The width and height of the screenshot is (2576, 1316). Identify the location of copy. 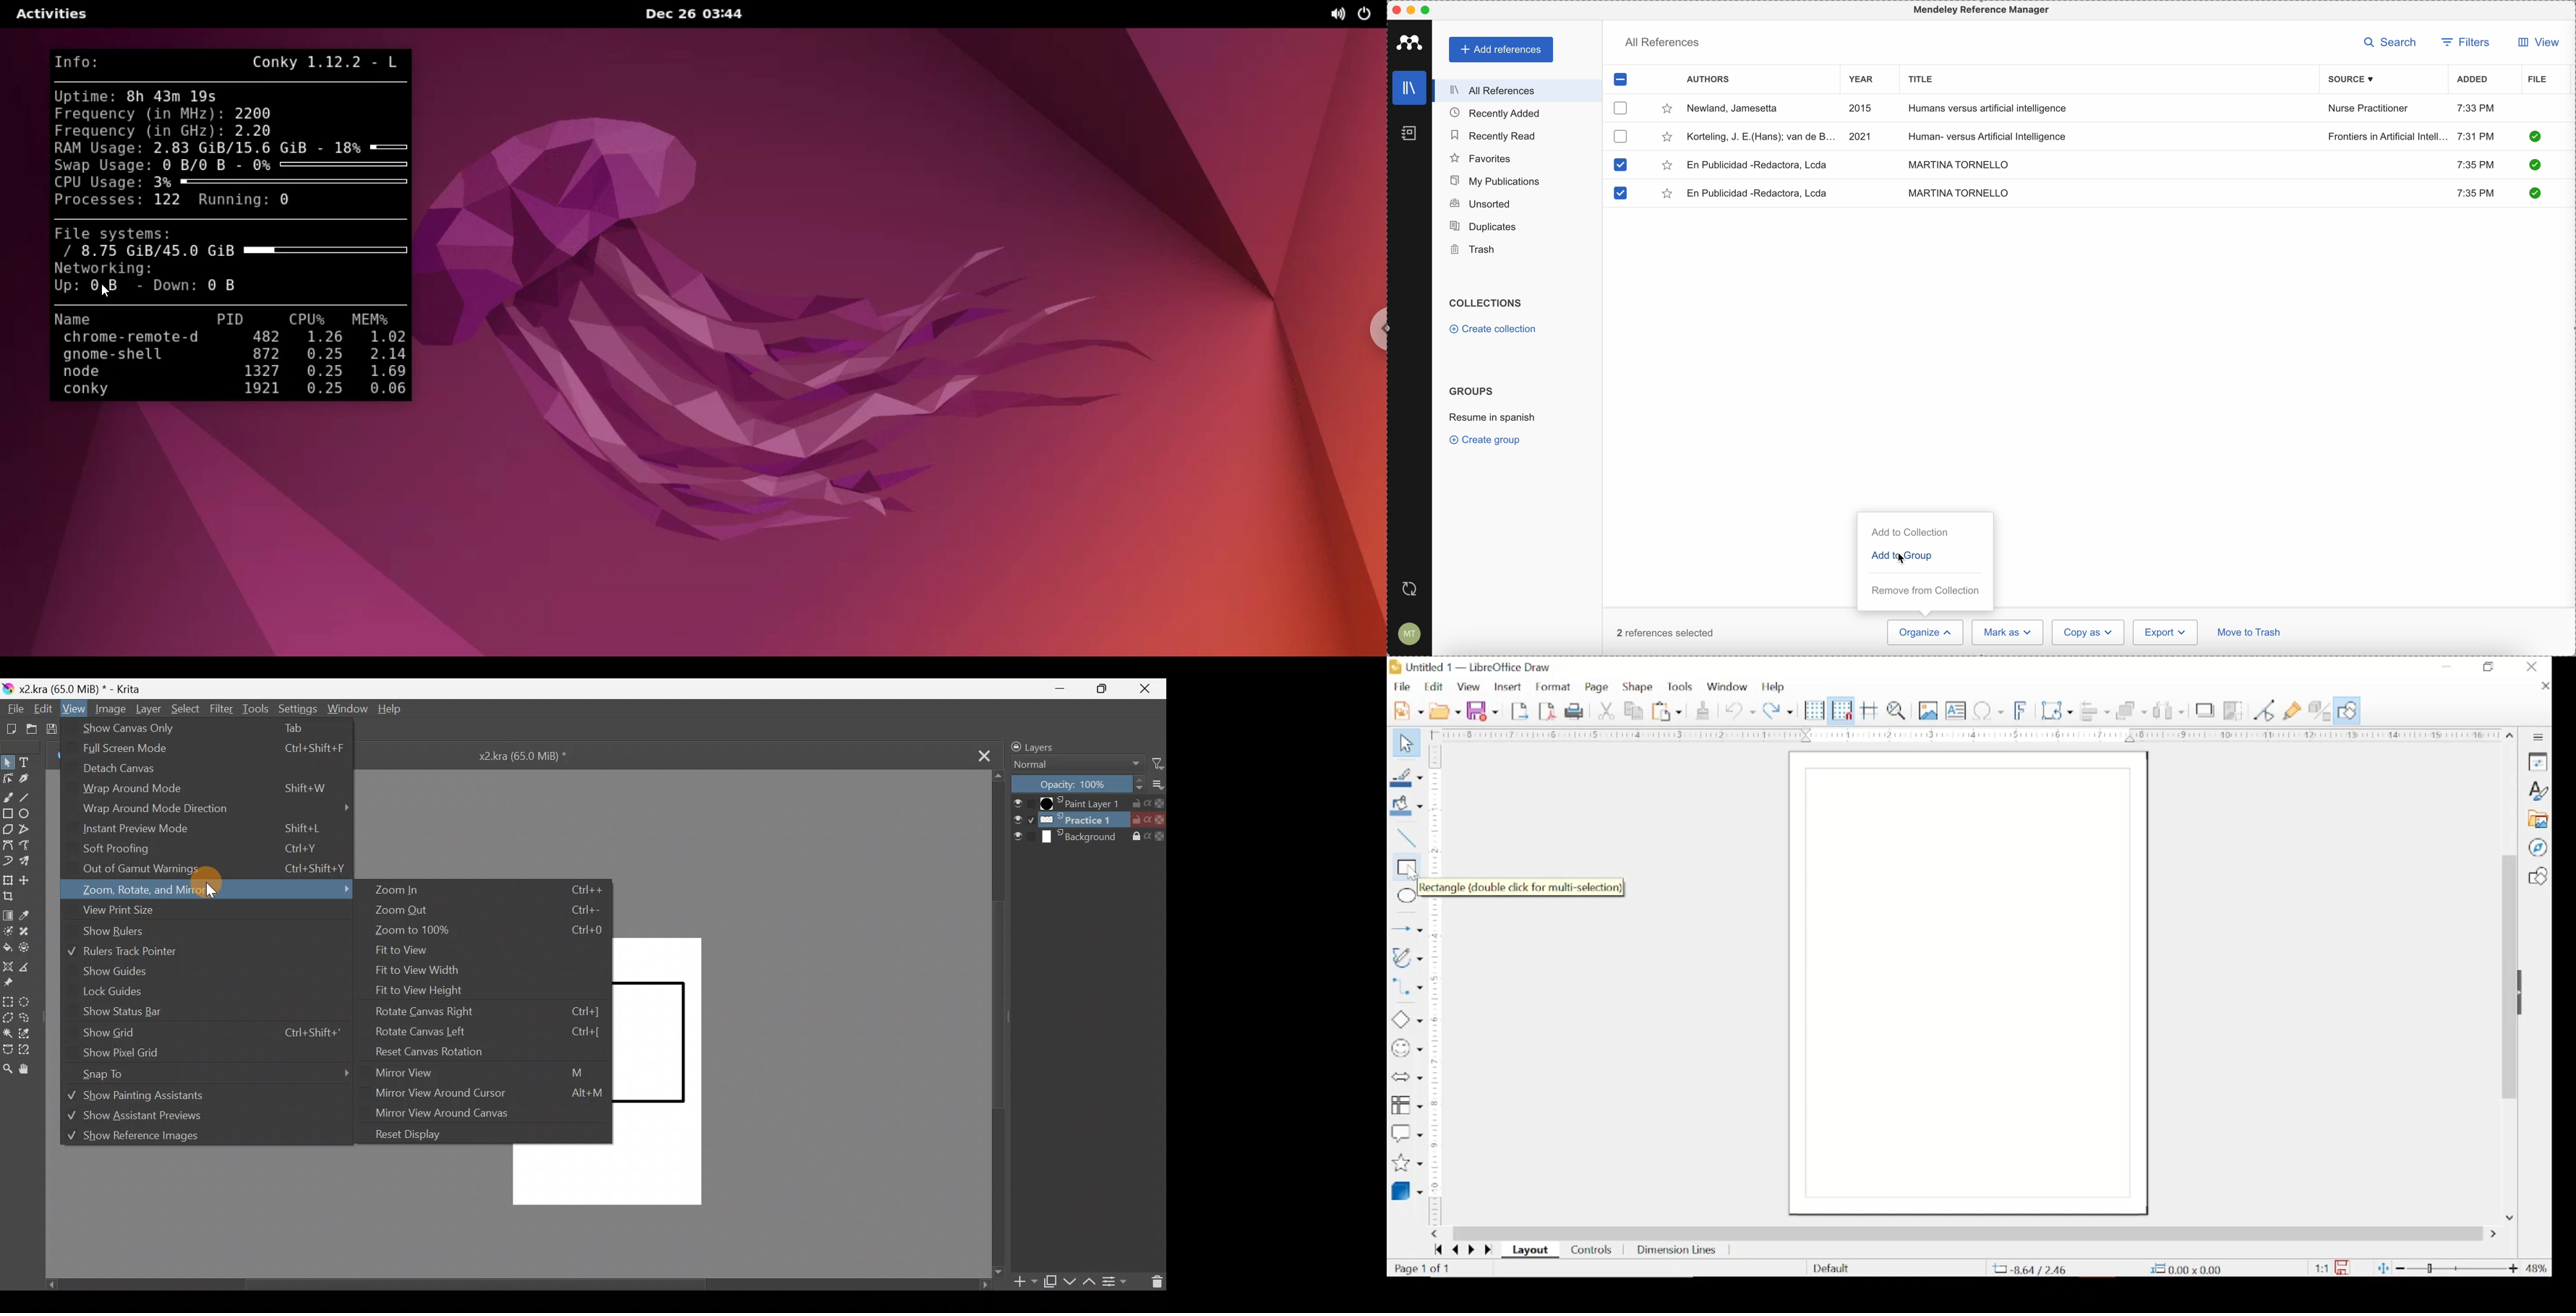
(1635, 711).